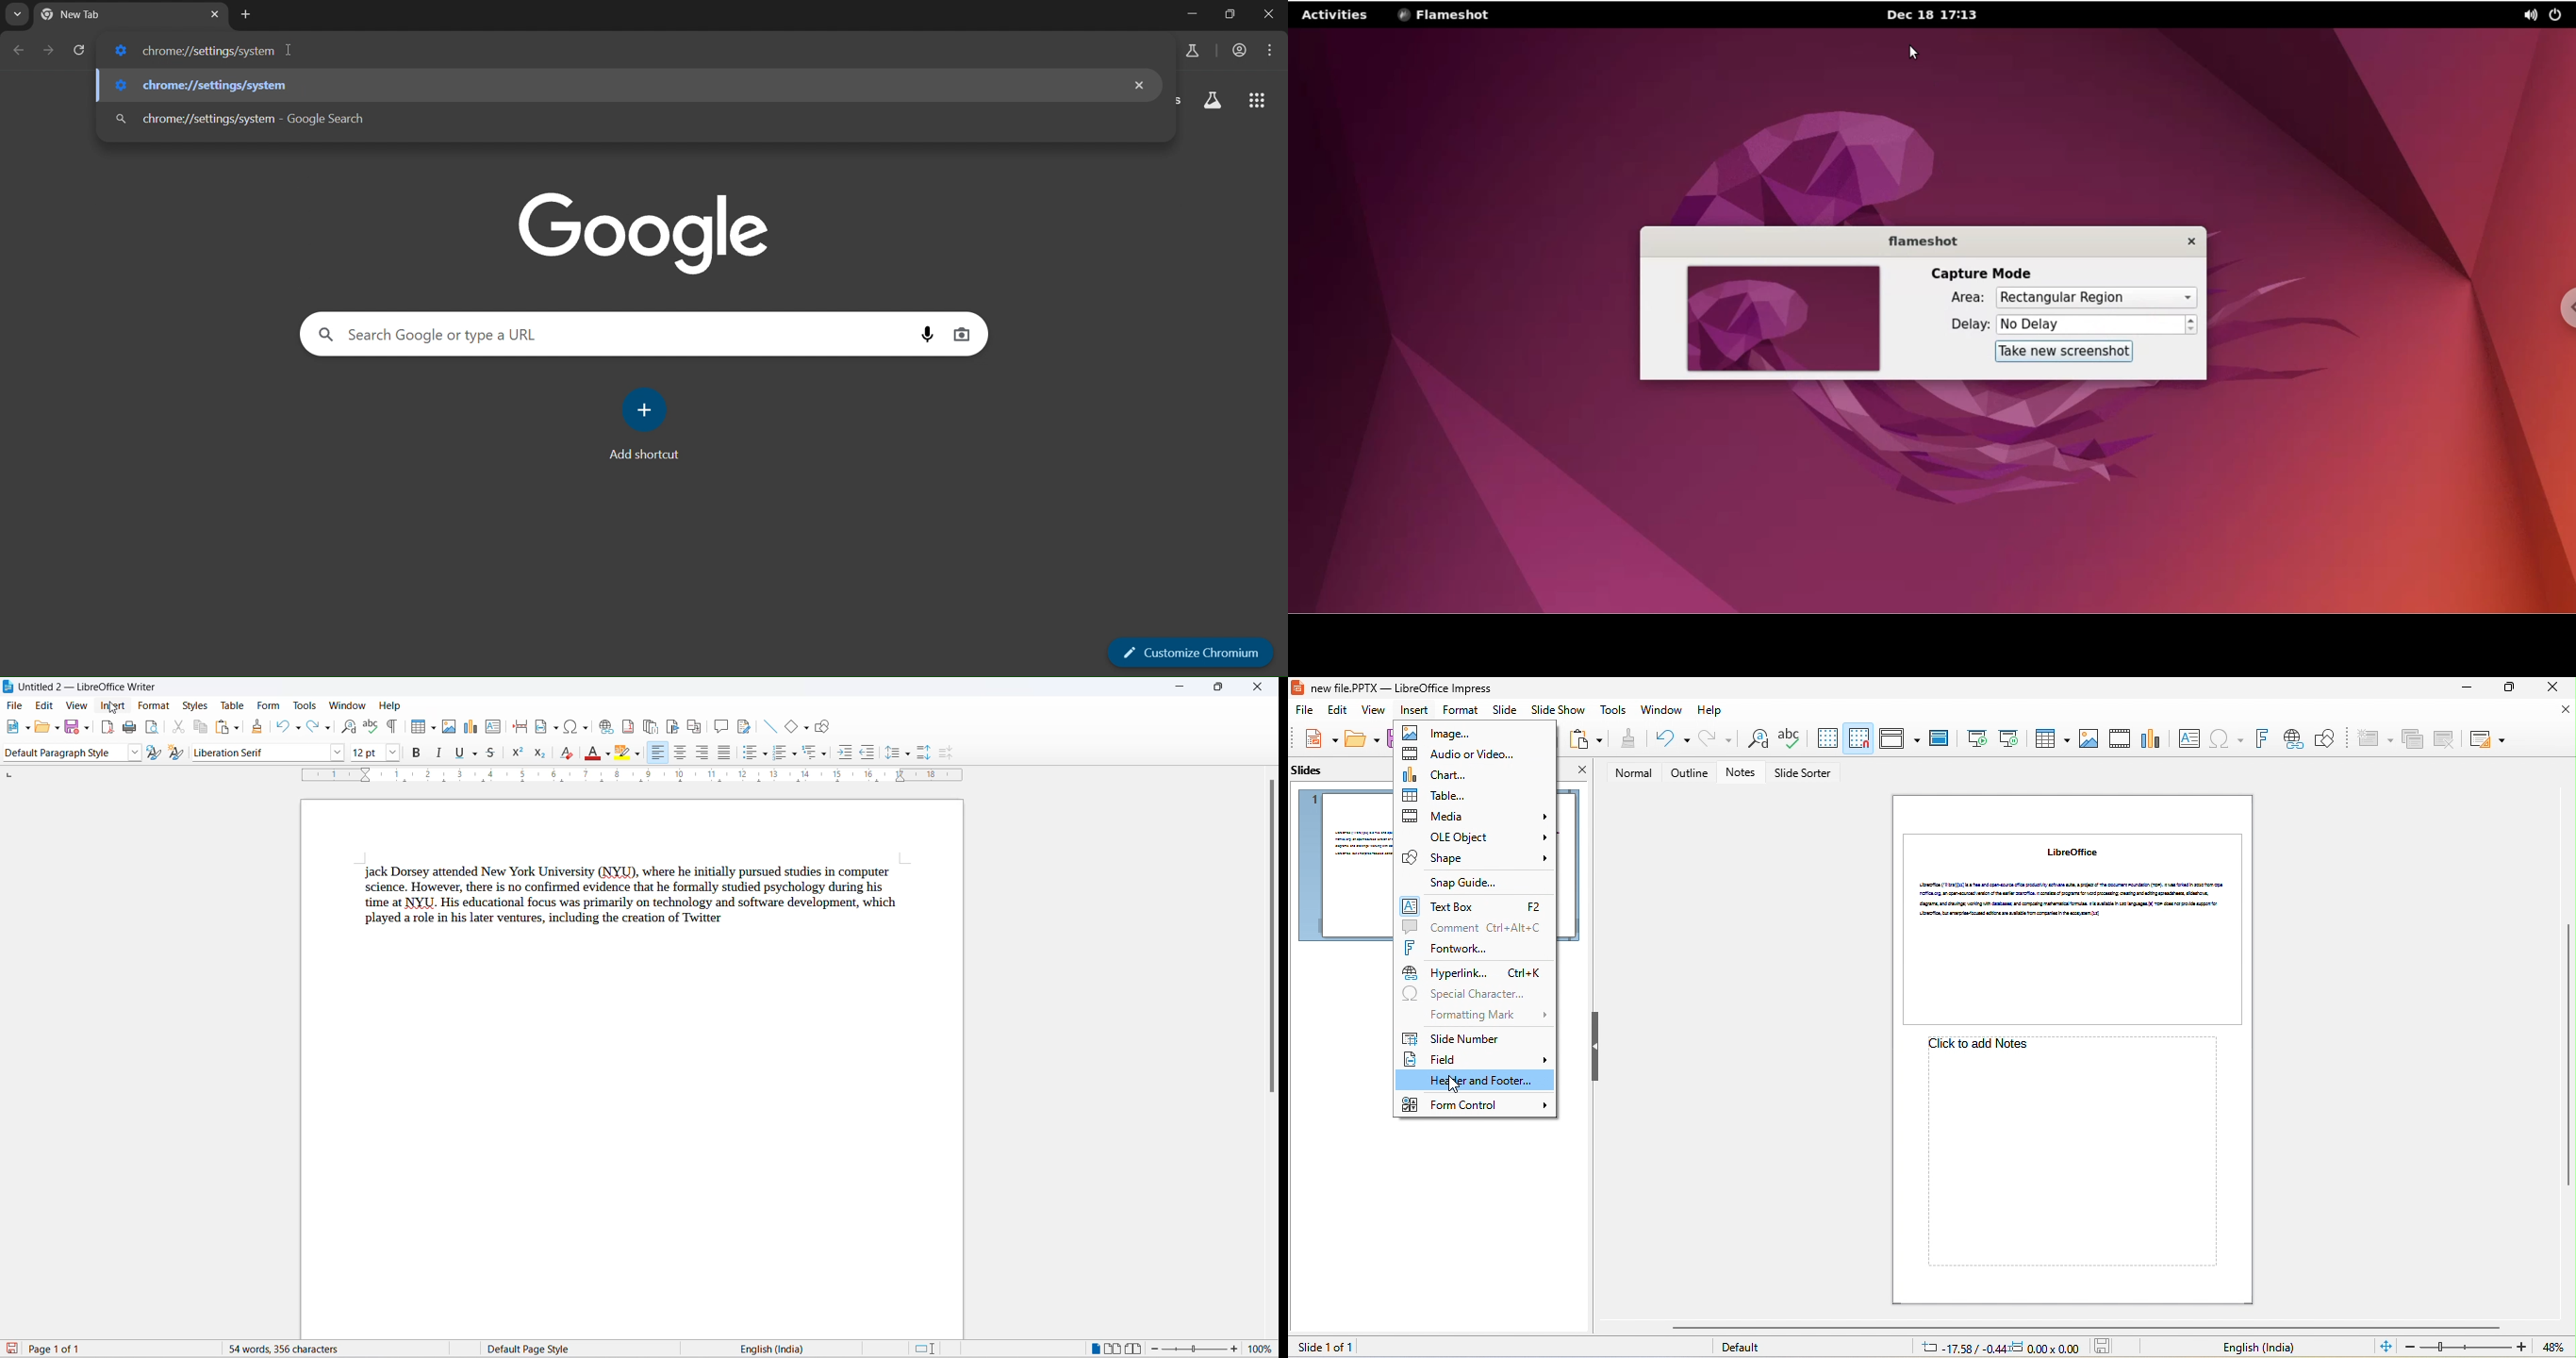 This screenshot has width=2576, height=1372. I want to click on slide 1, so click(1567, 864).